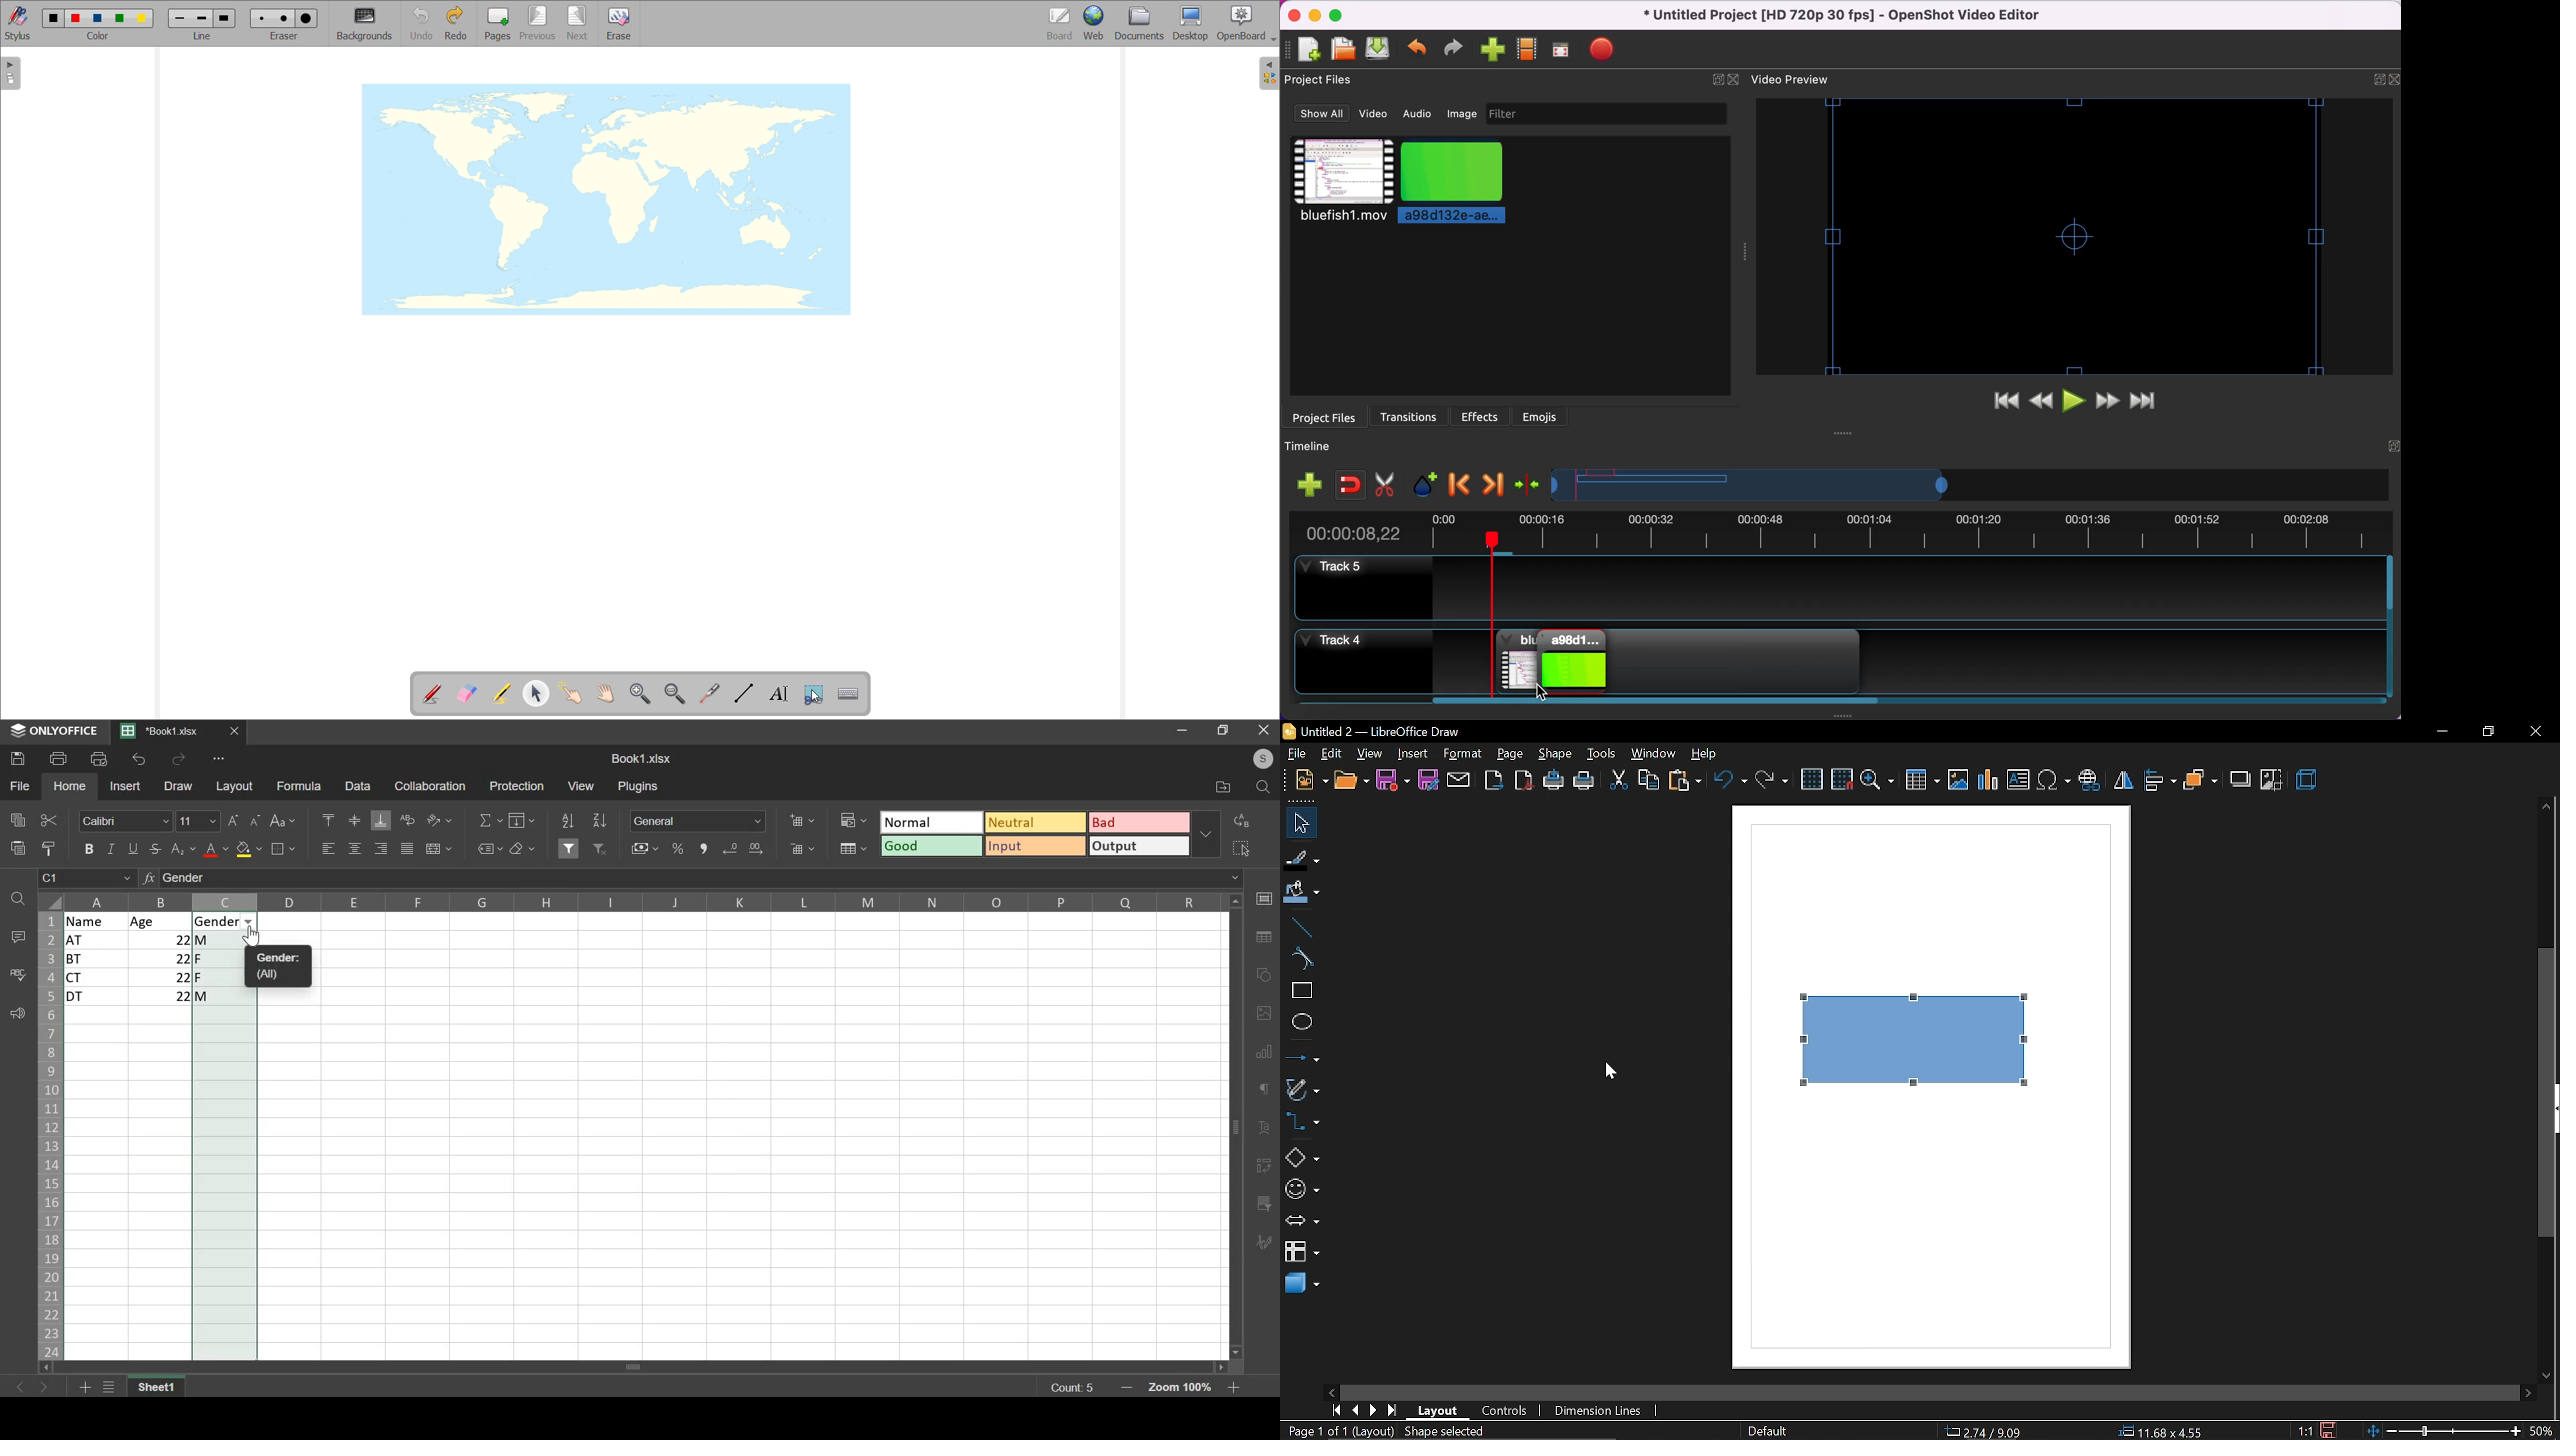  What do you see at coordinates (139, 759) in the screenshot?
I see `undo` at bounding box center [139, 759].